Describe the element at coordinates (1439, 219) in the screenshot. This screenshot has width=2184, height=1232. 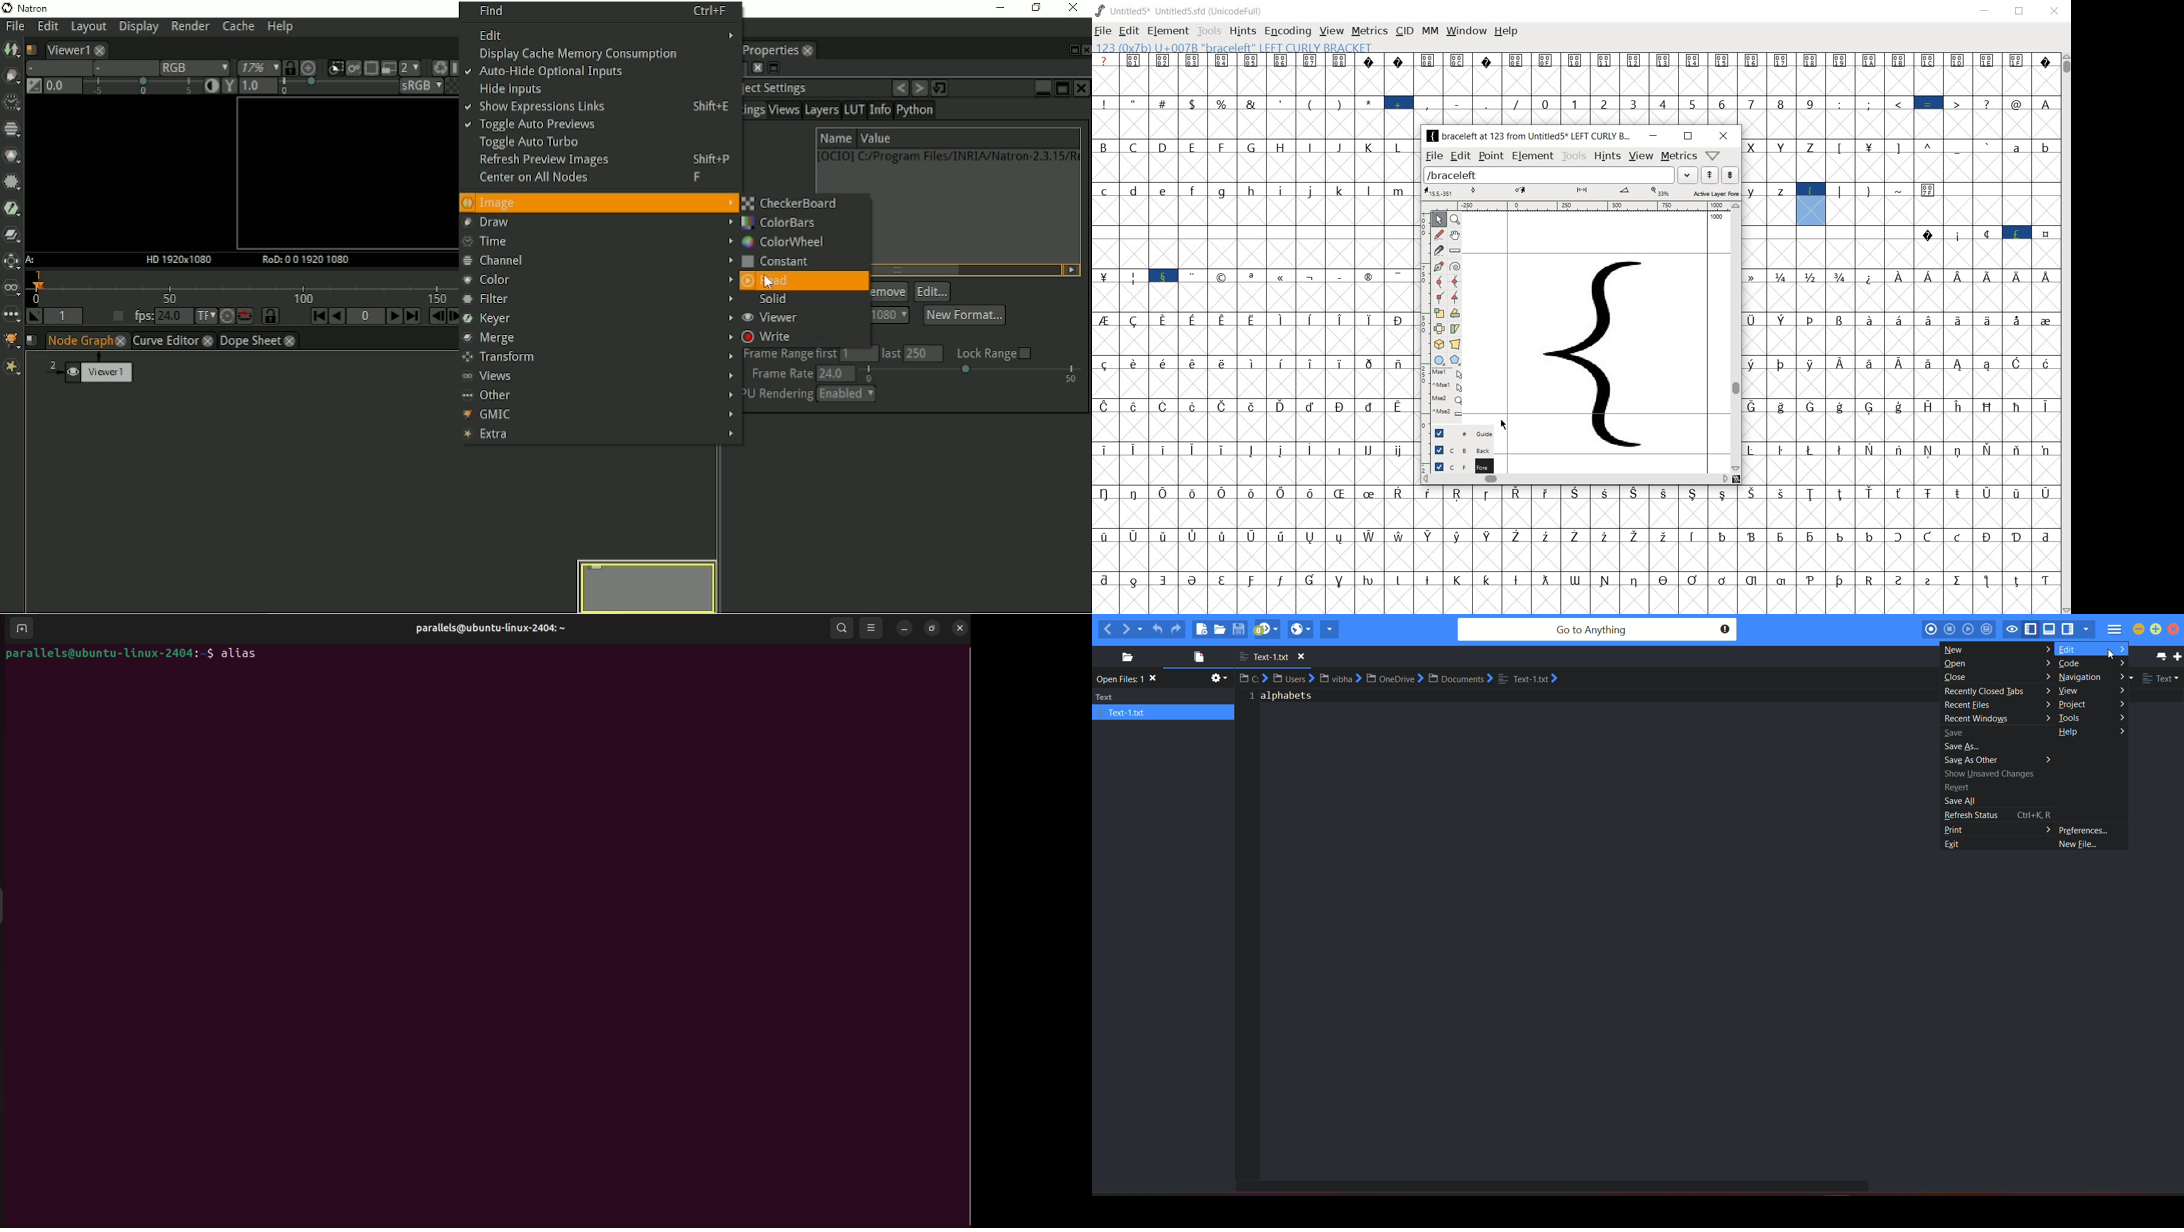
I see `POINTER` at that location.